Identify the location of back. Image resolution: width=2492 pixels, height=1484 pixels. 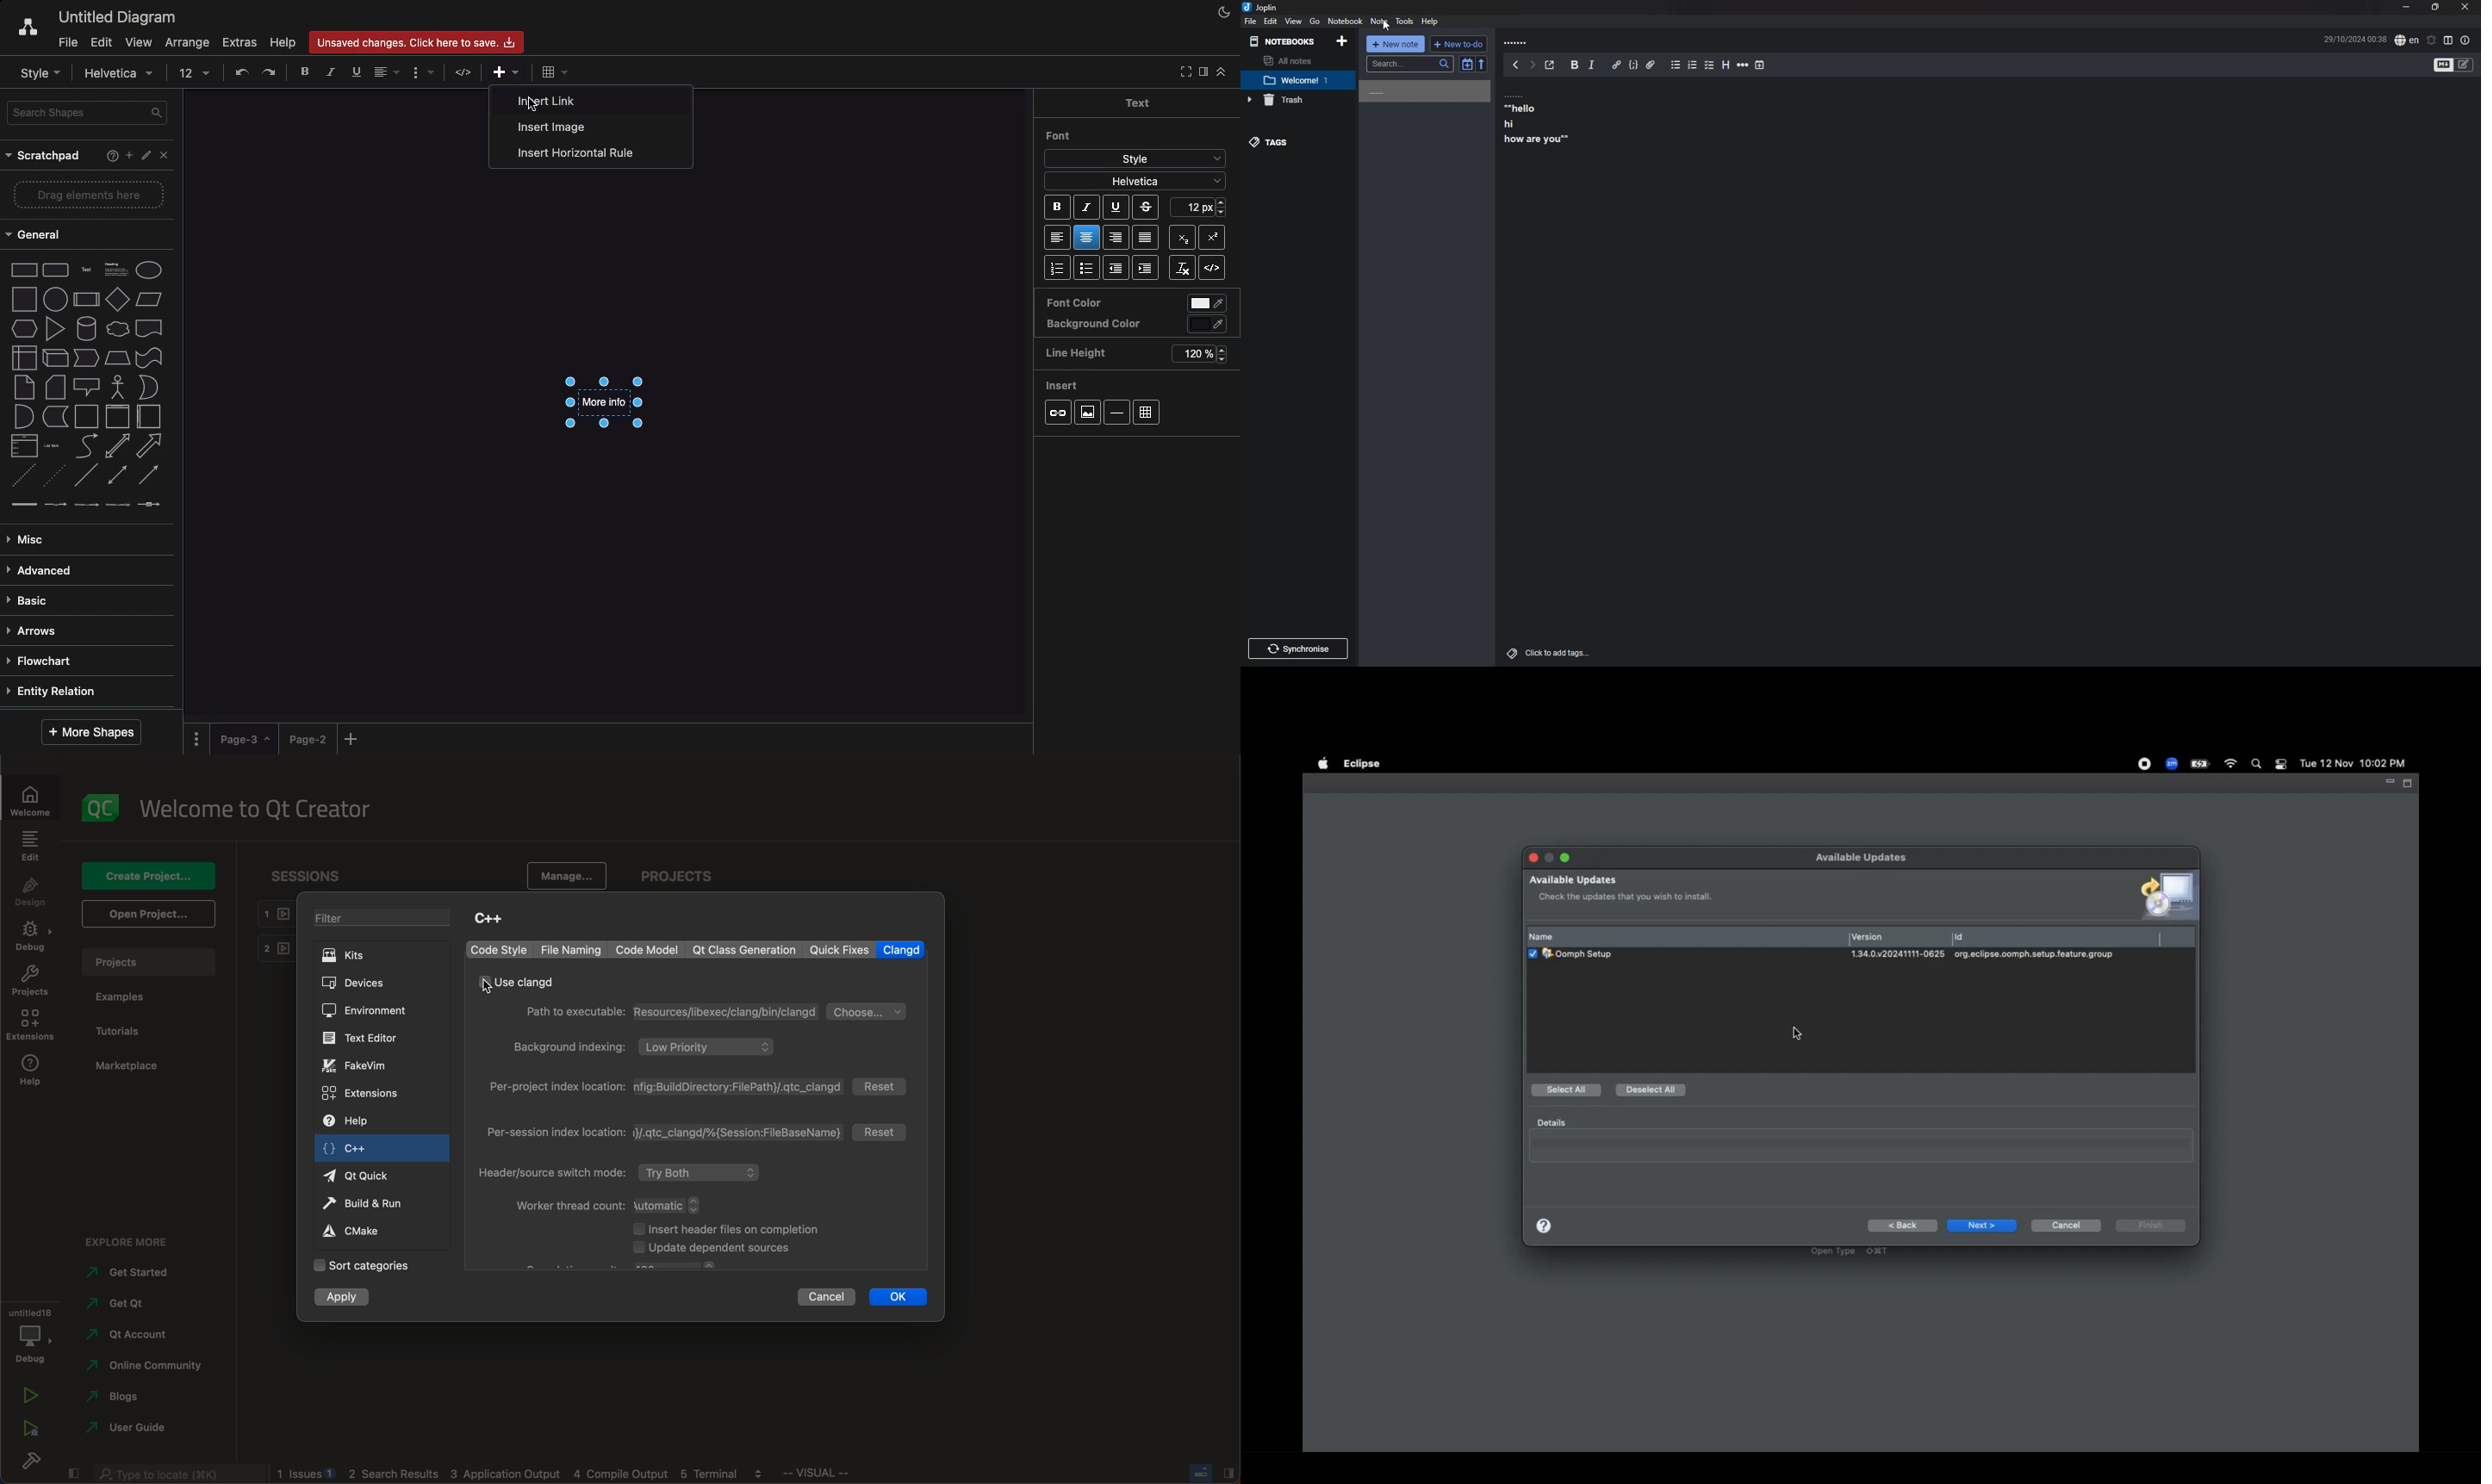
(1513, 65).